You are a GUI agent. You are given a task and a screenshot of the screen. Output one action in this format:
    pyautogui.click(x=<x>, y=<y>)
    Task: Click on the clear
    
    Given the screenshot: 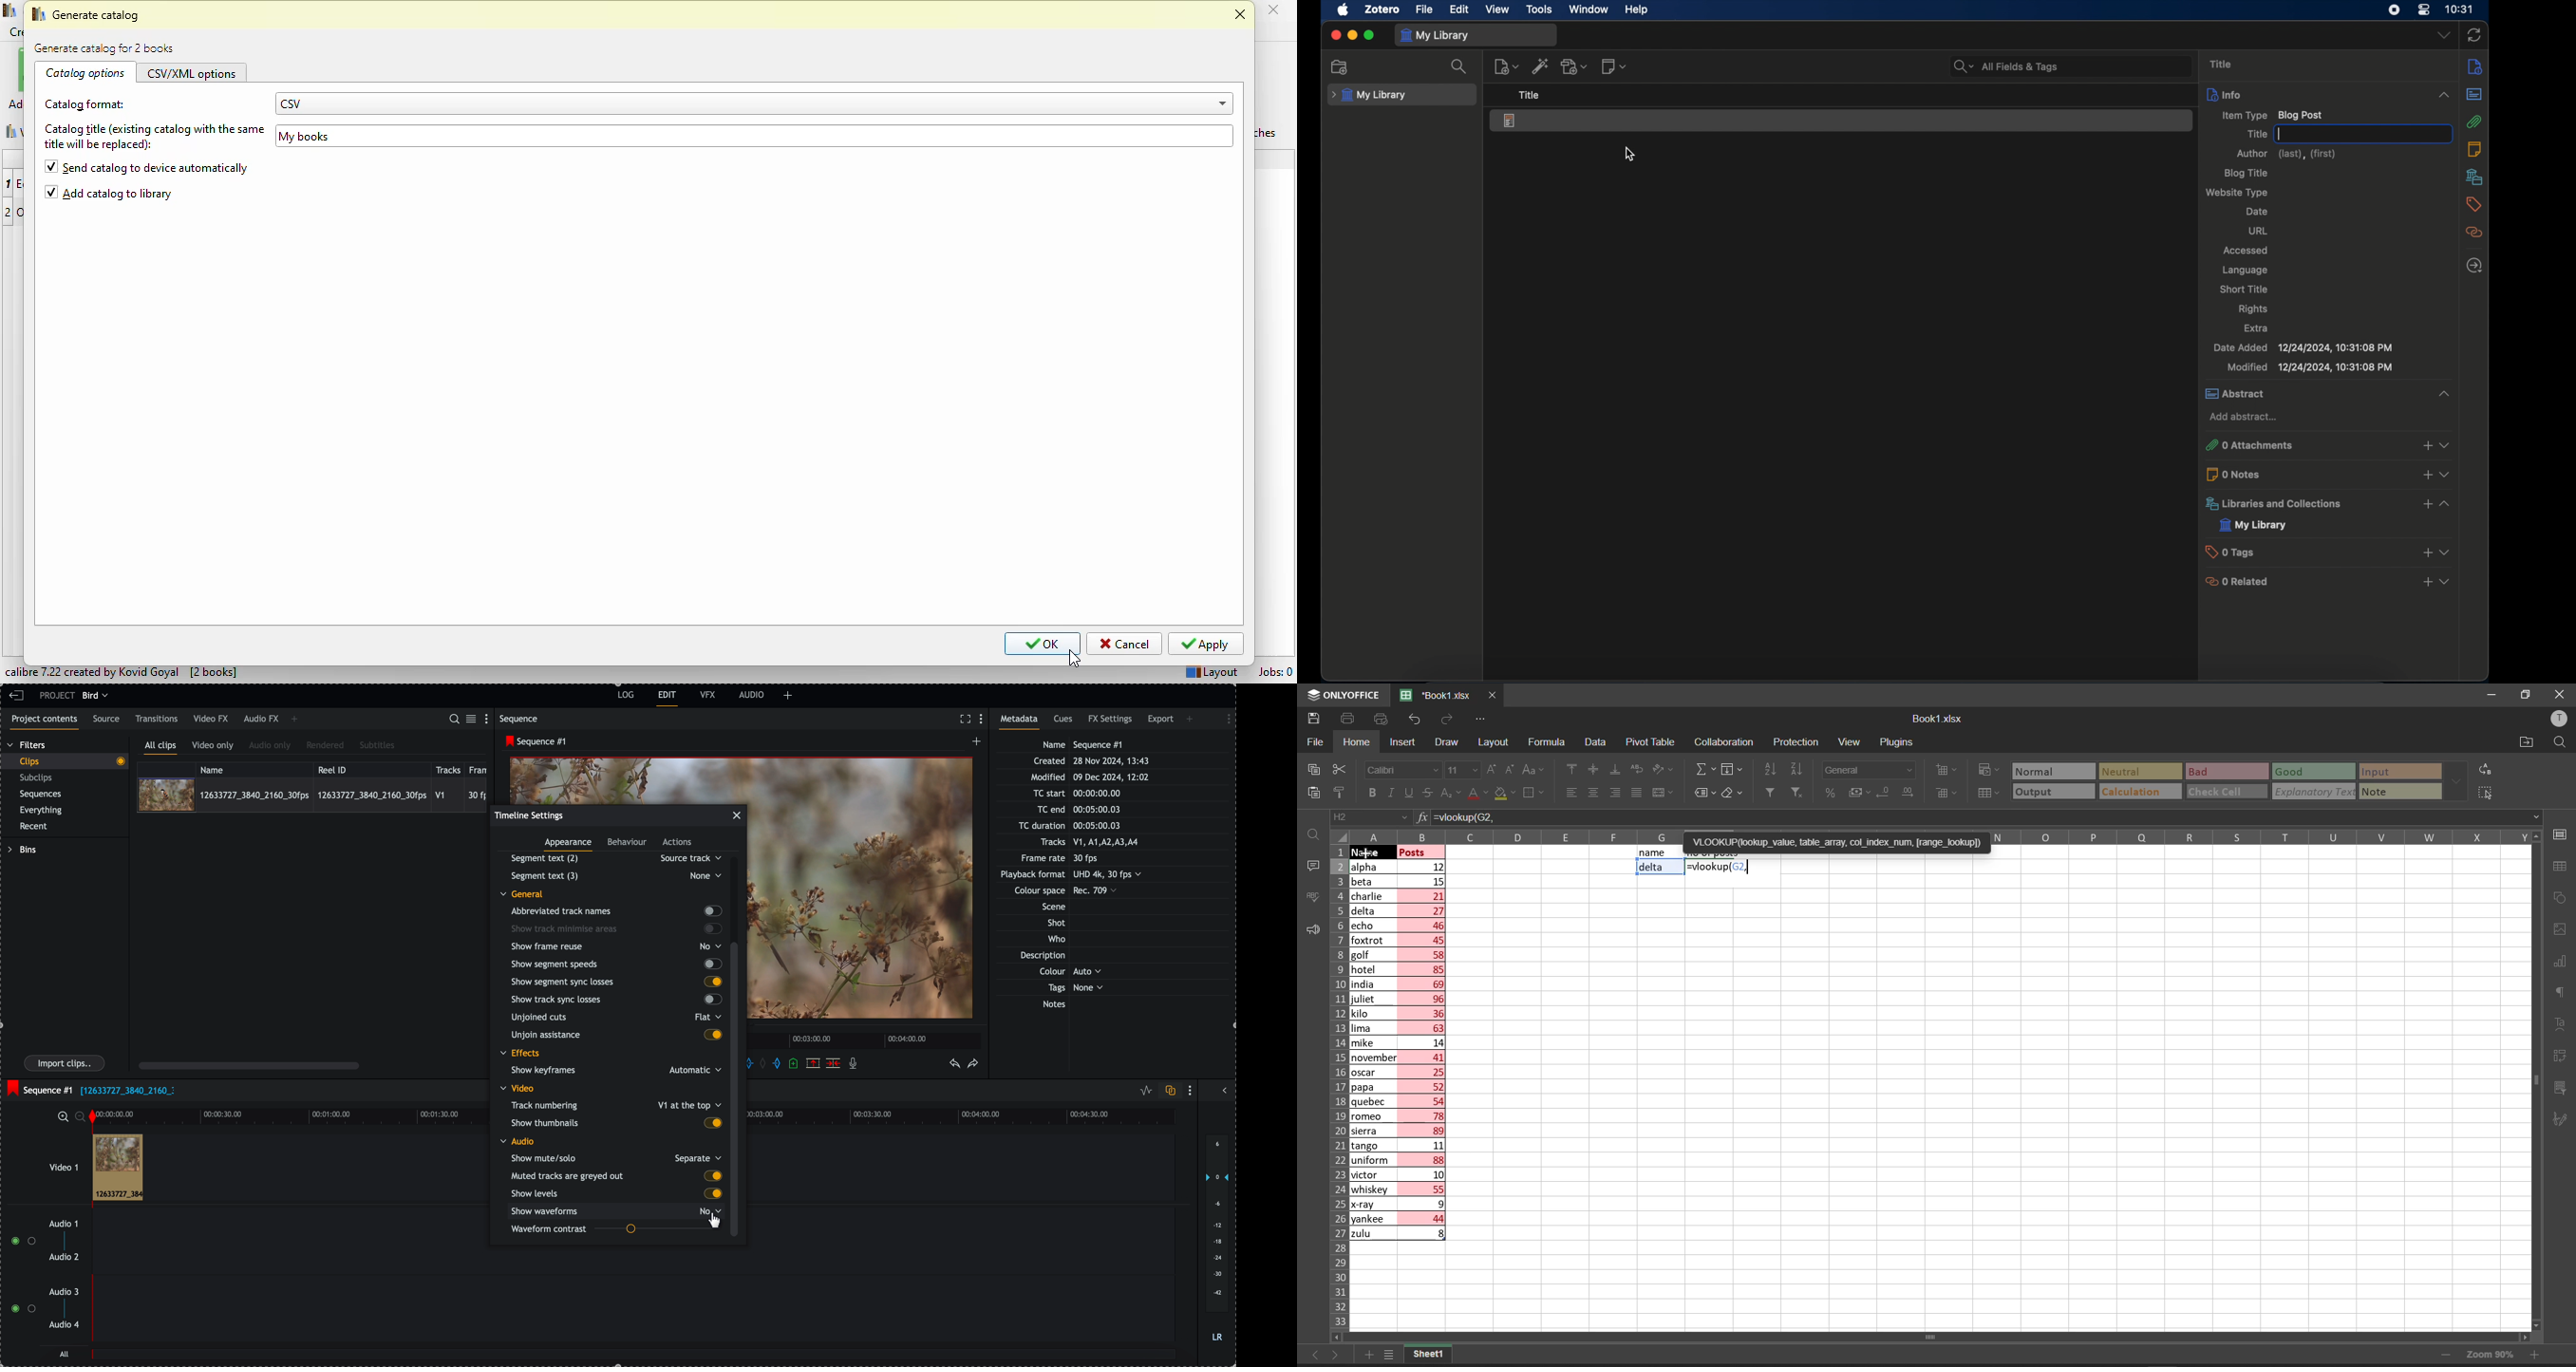 What is the action you would take?
    pyautogui.click(x=1733, y=793)
    